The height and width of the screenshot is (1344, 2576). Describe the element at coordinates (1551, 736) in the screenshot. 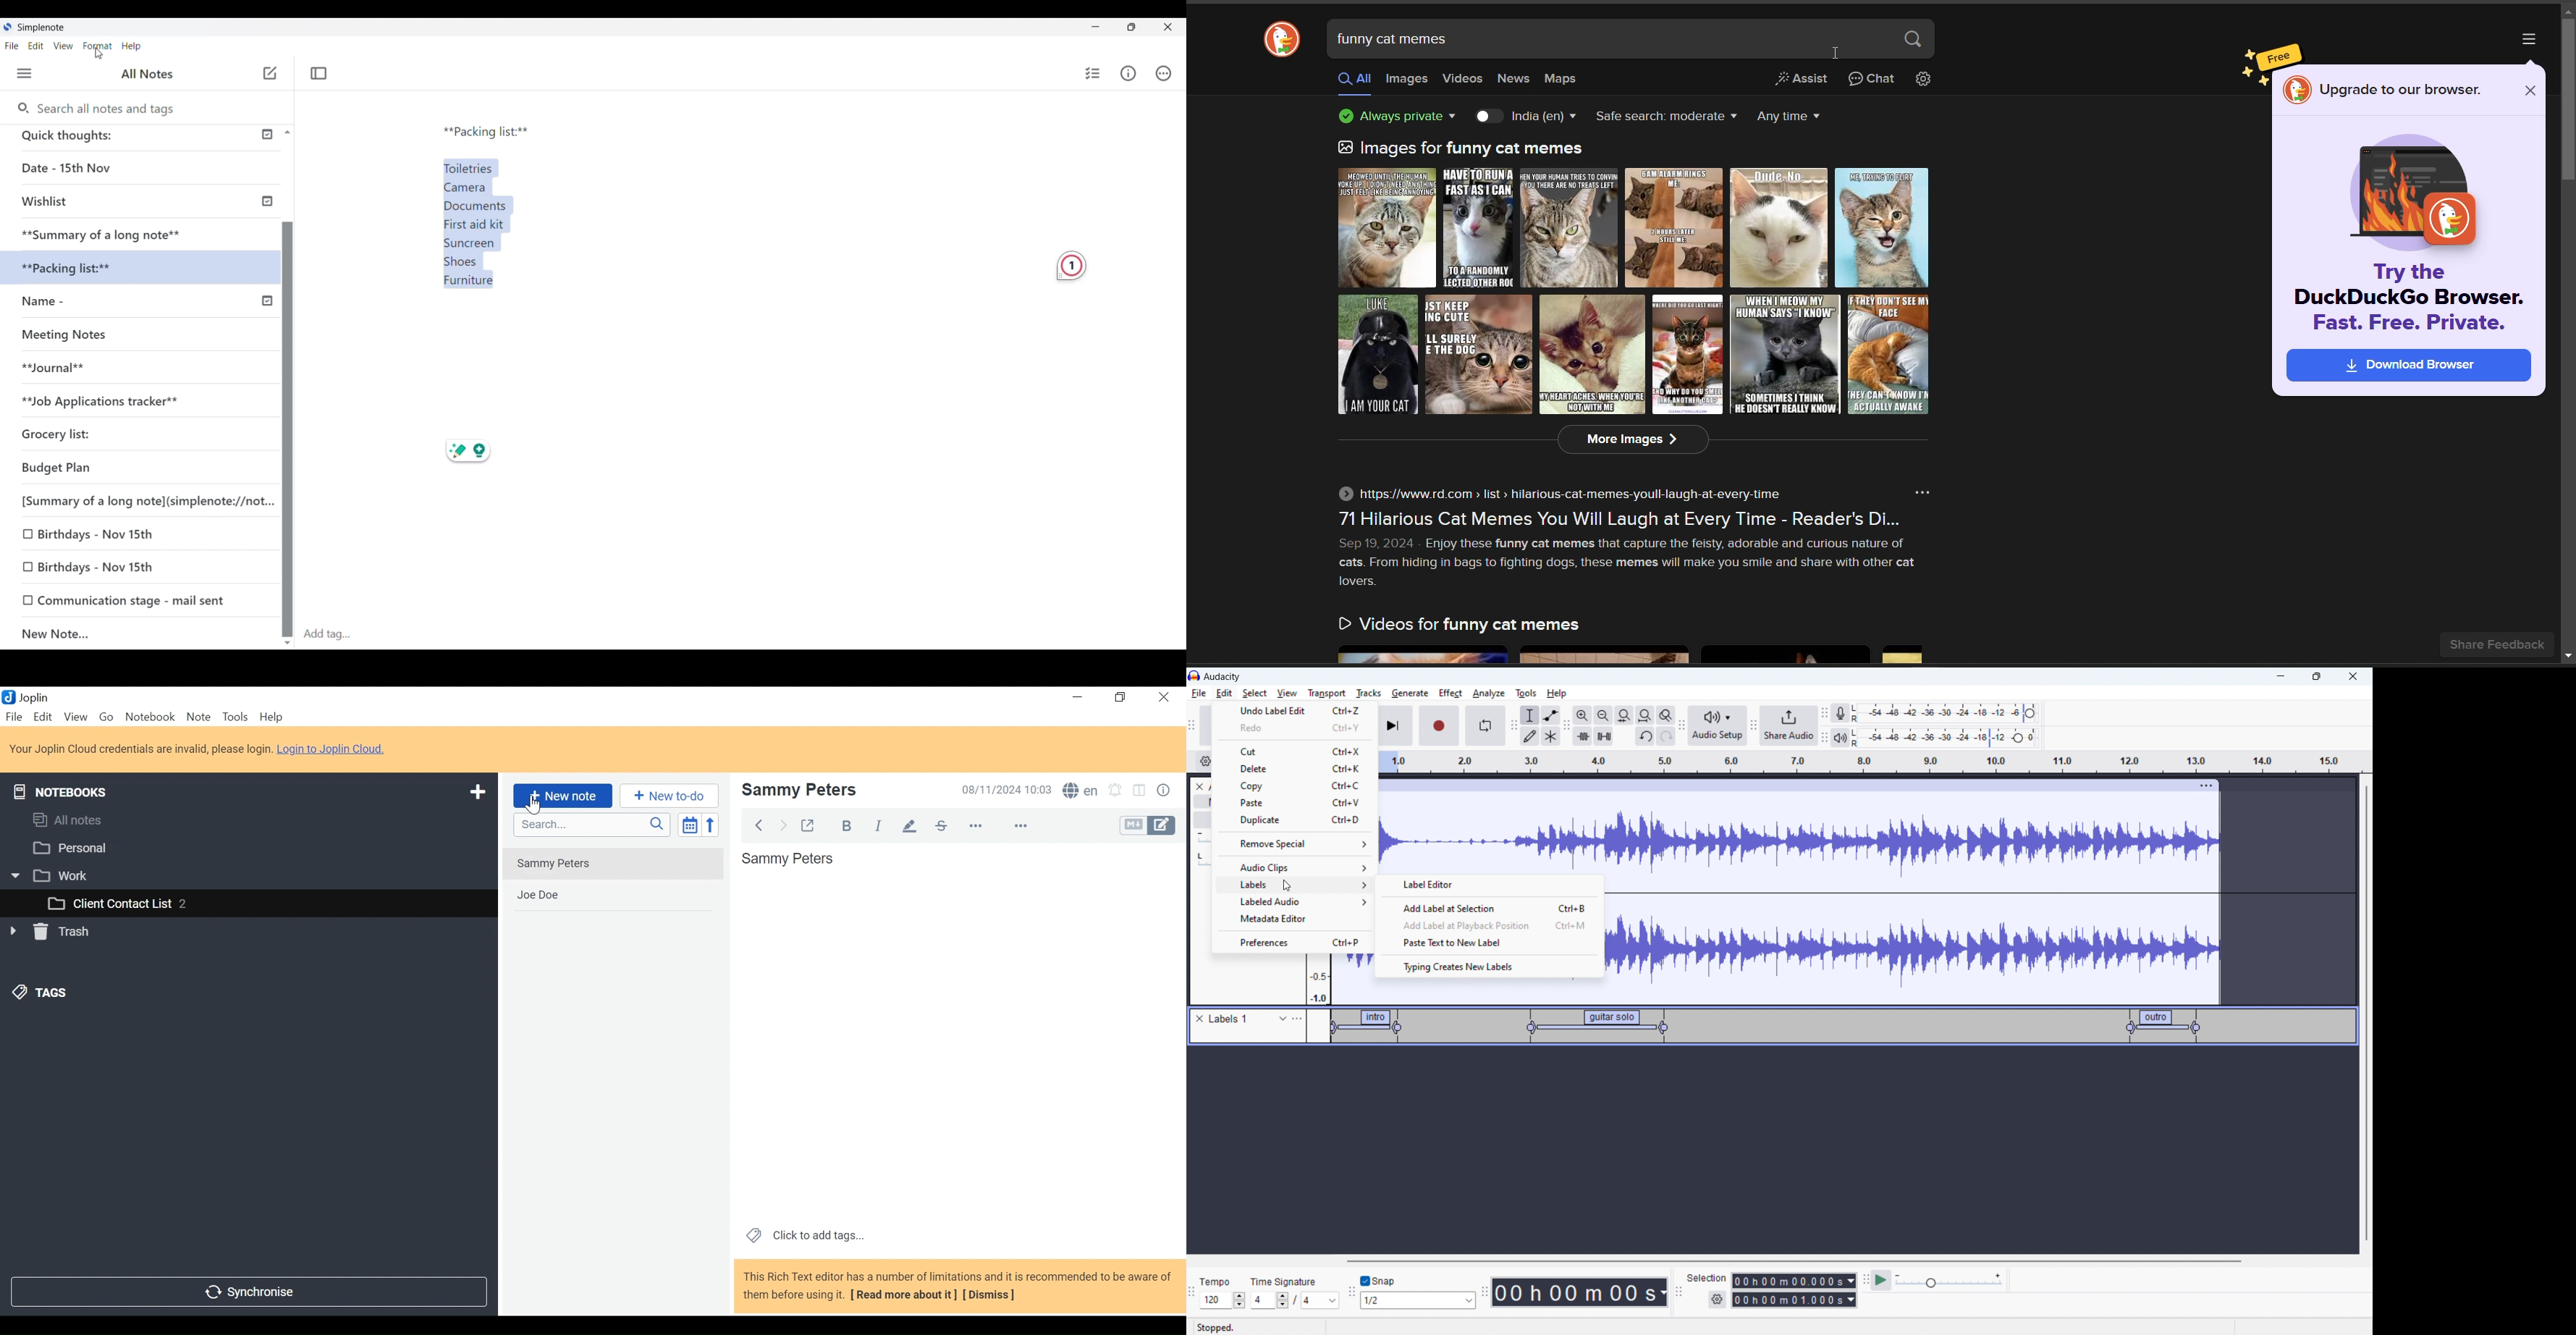

I see `multi tool` at that location.